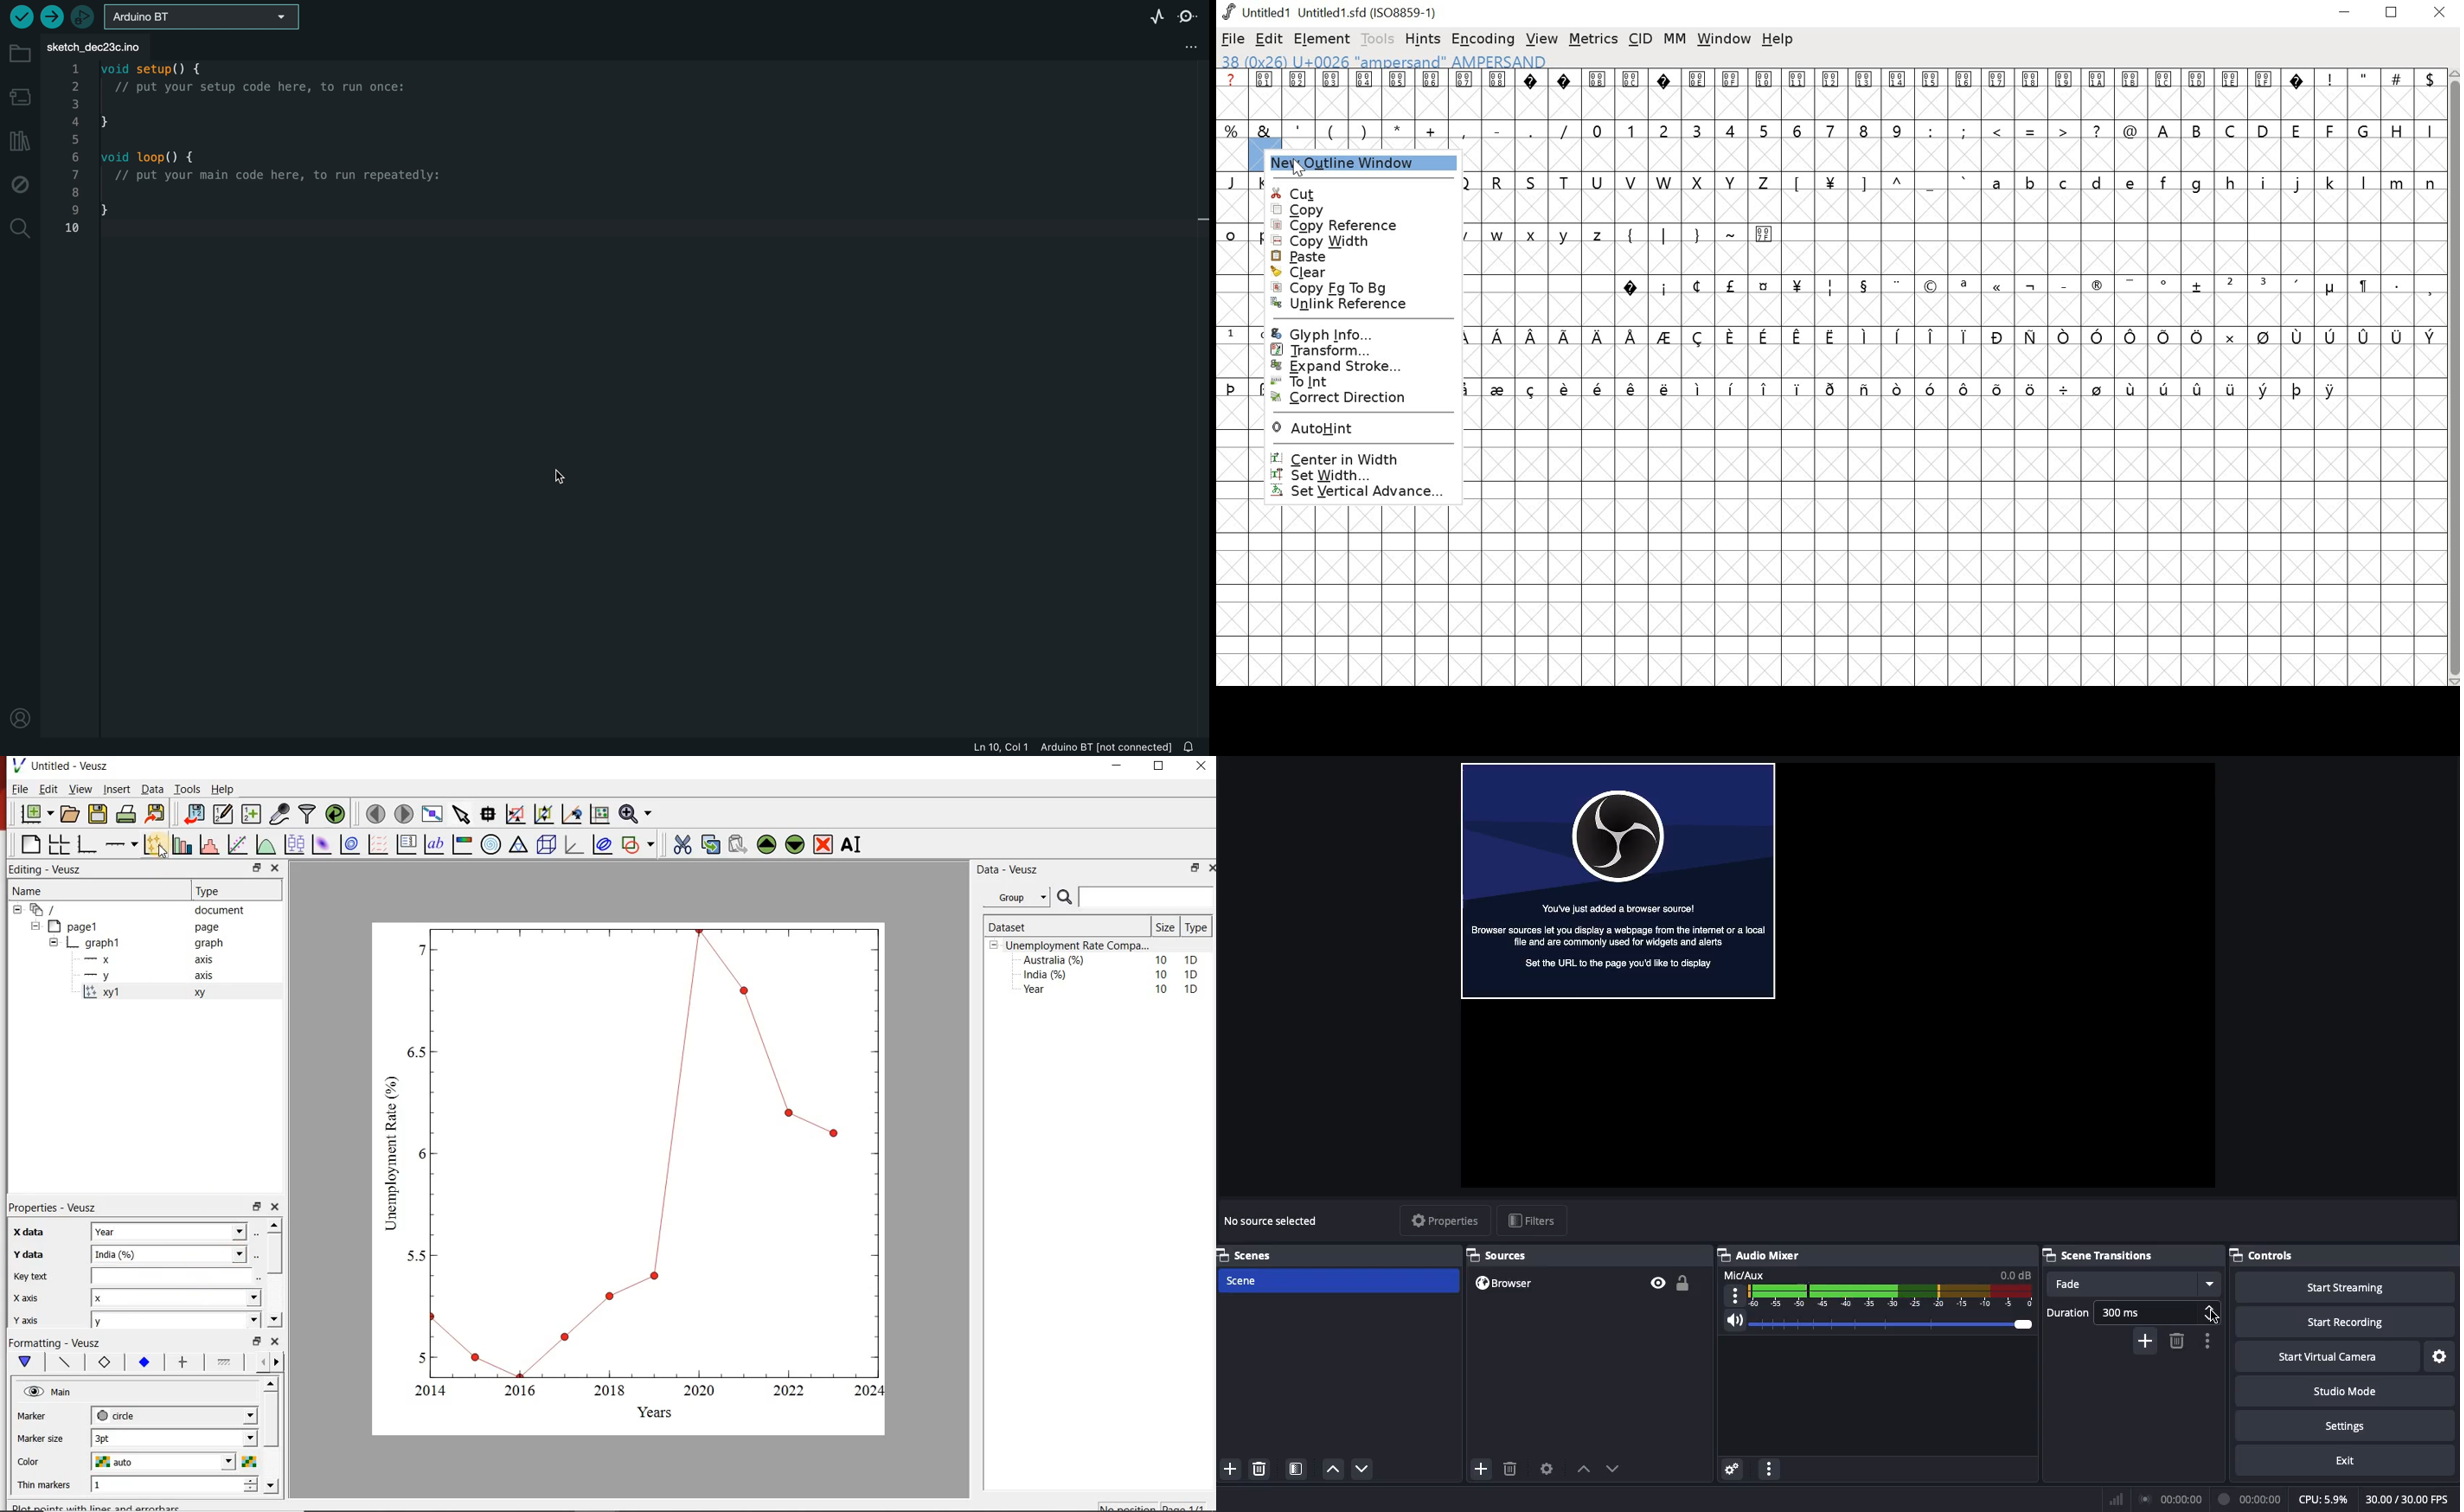 The height and width of the screenshot is (1512, 2464). I want to click on delete, so click(1516, 1470).